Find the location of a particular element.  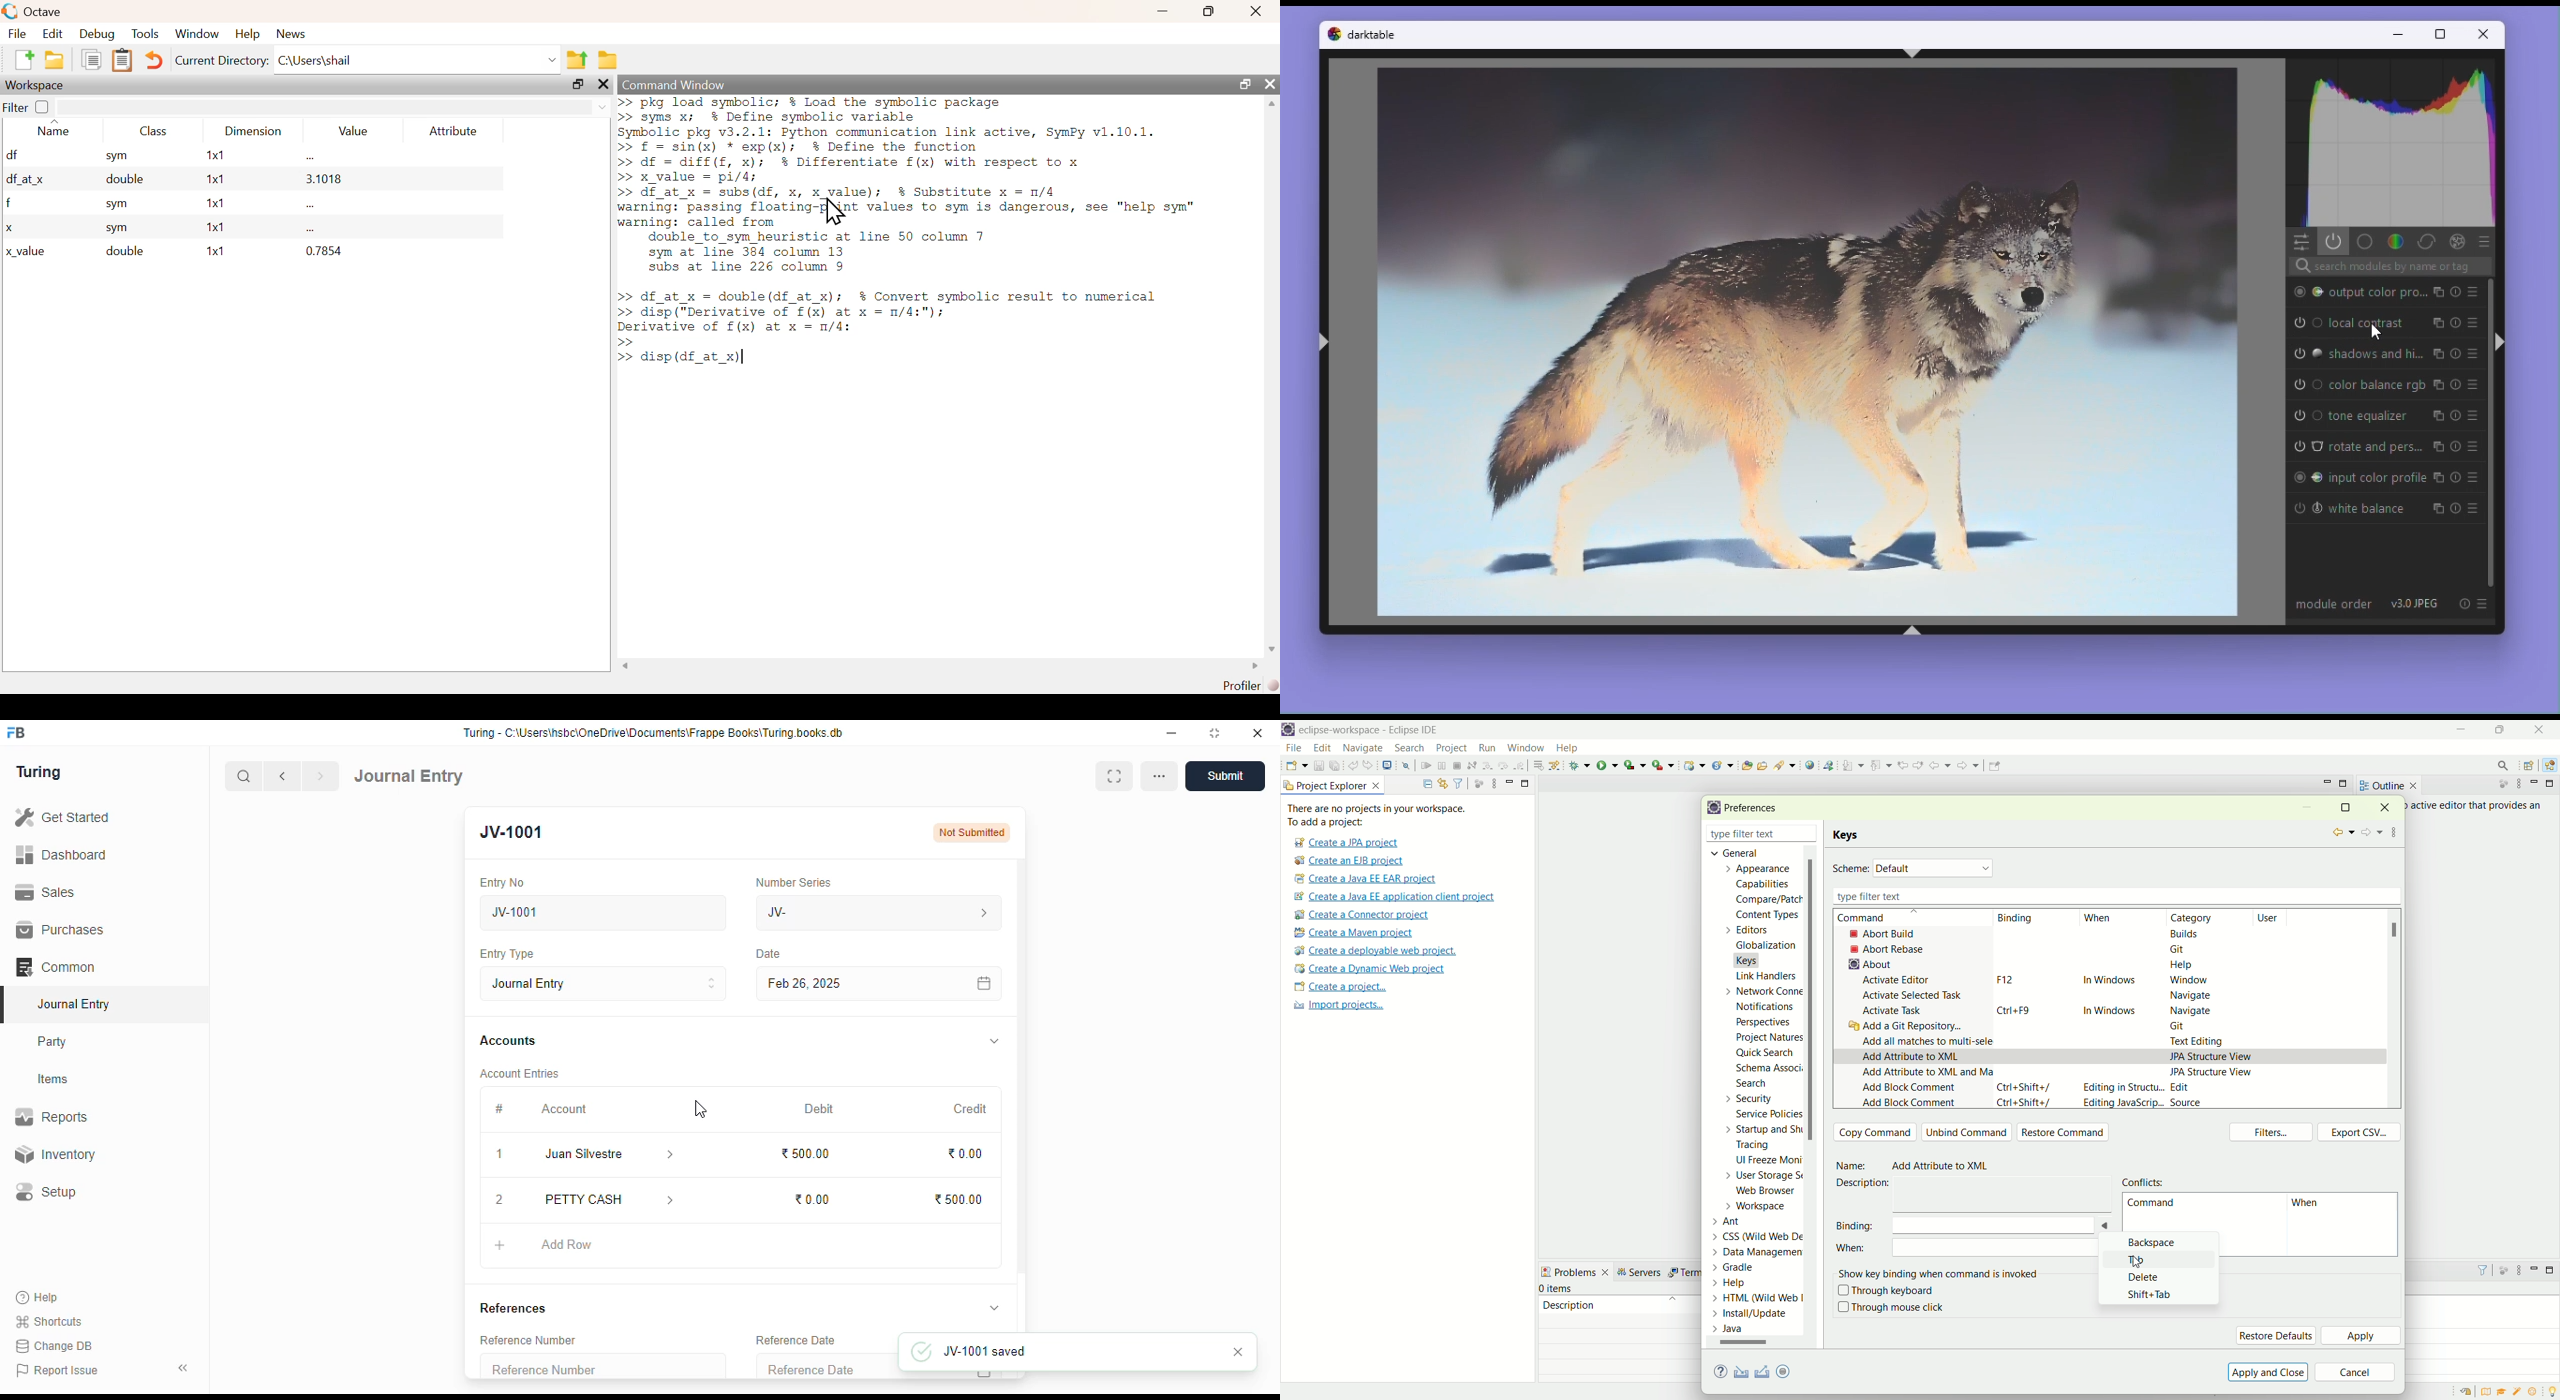

maximize is located at coordinates (2503, 729).